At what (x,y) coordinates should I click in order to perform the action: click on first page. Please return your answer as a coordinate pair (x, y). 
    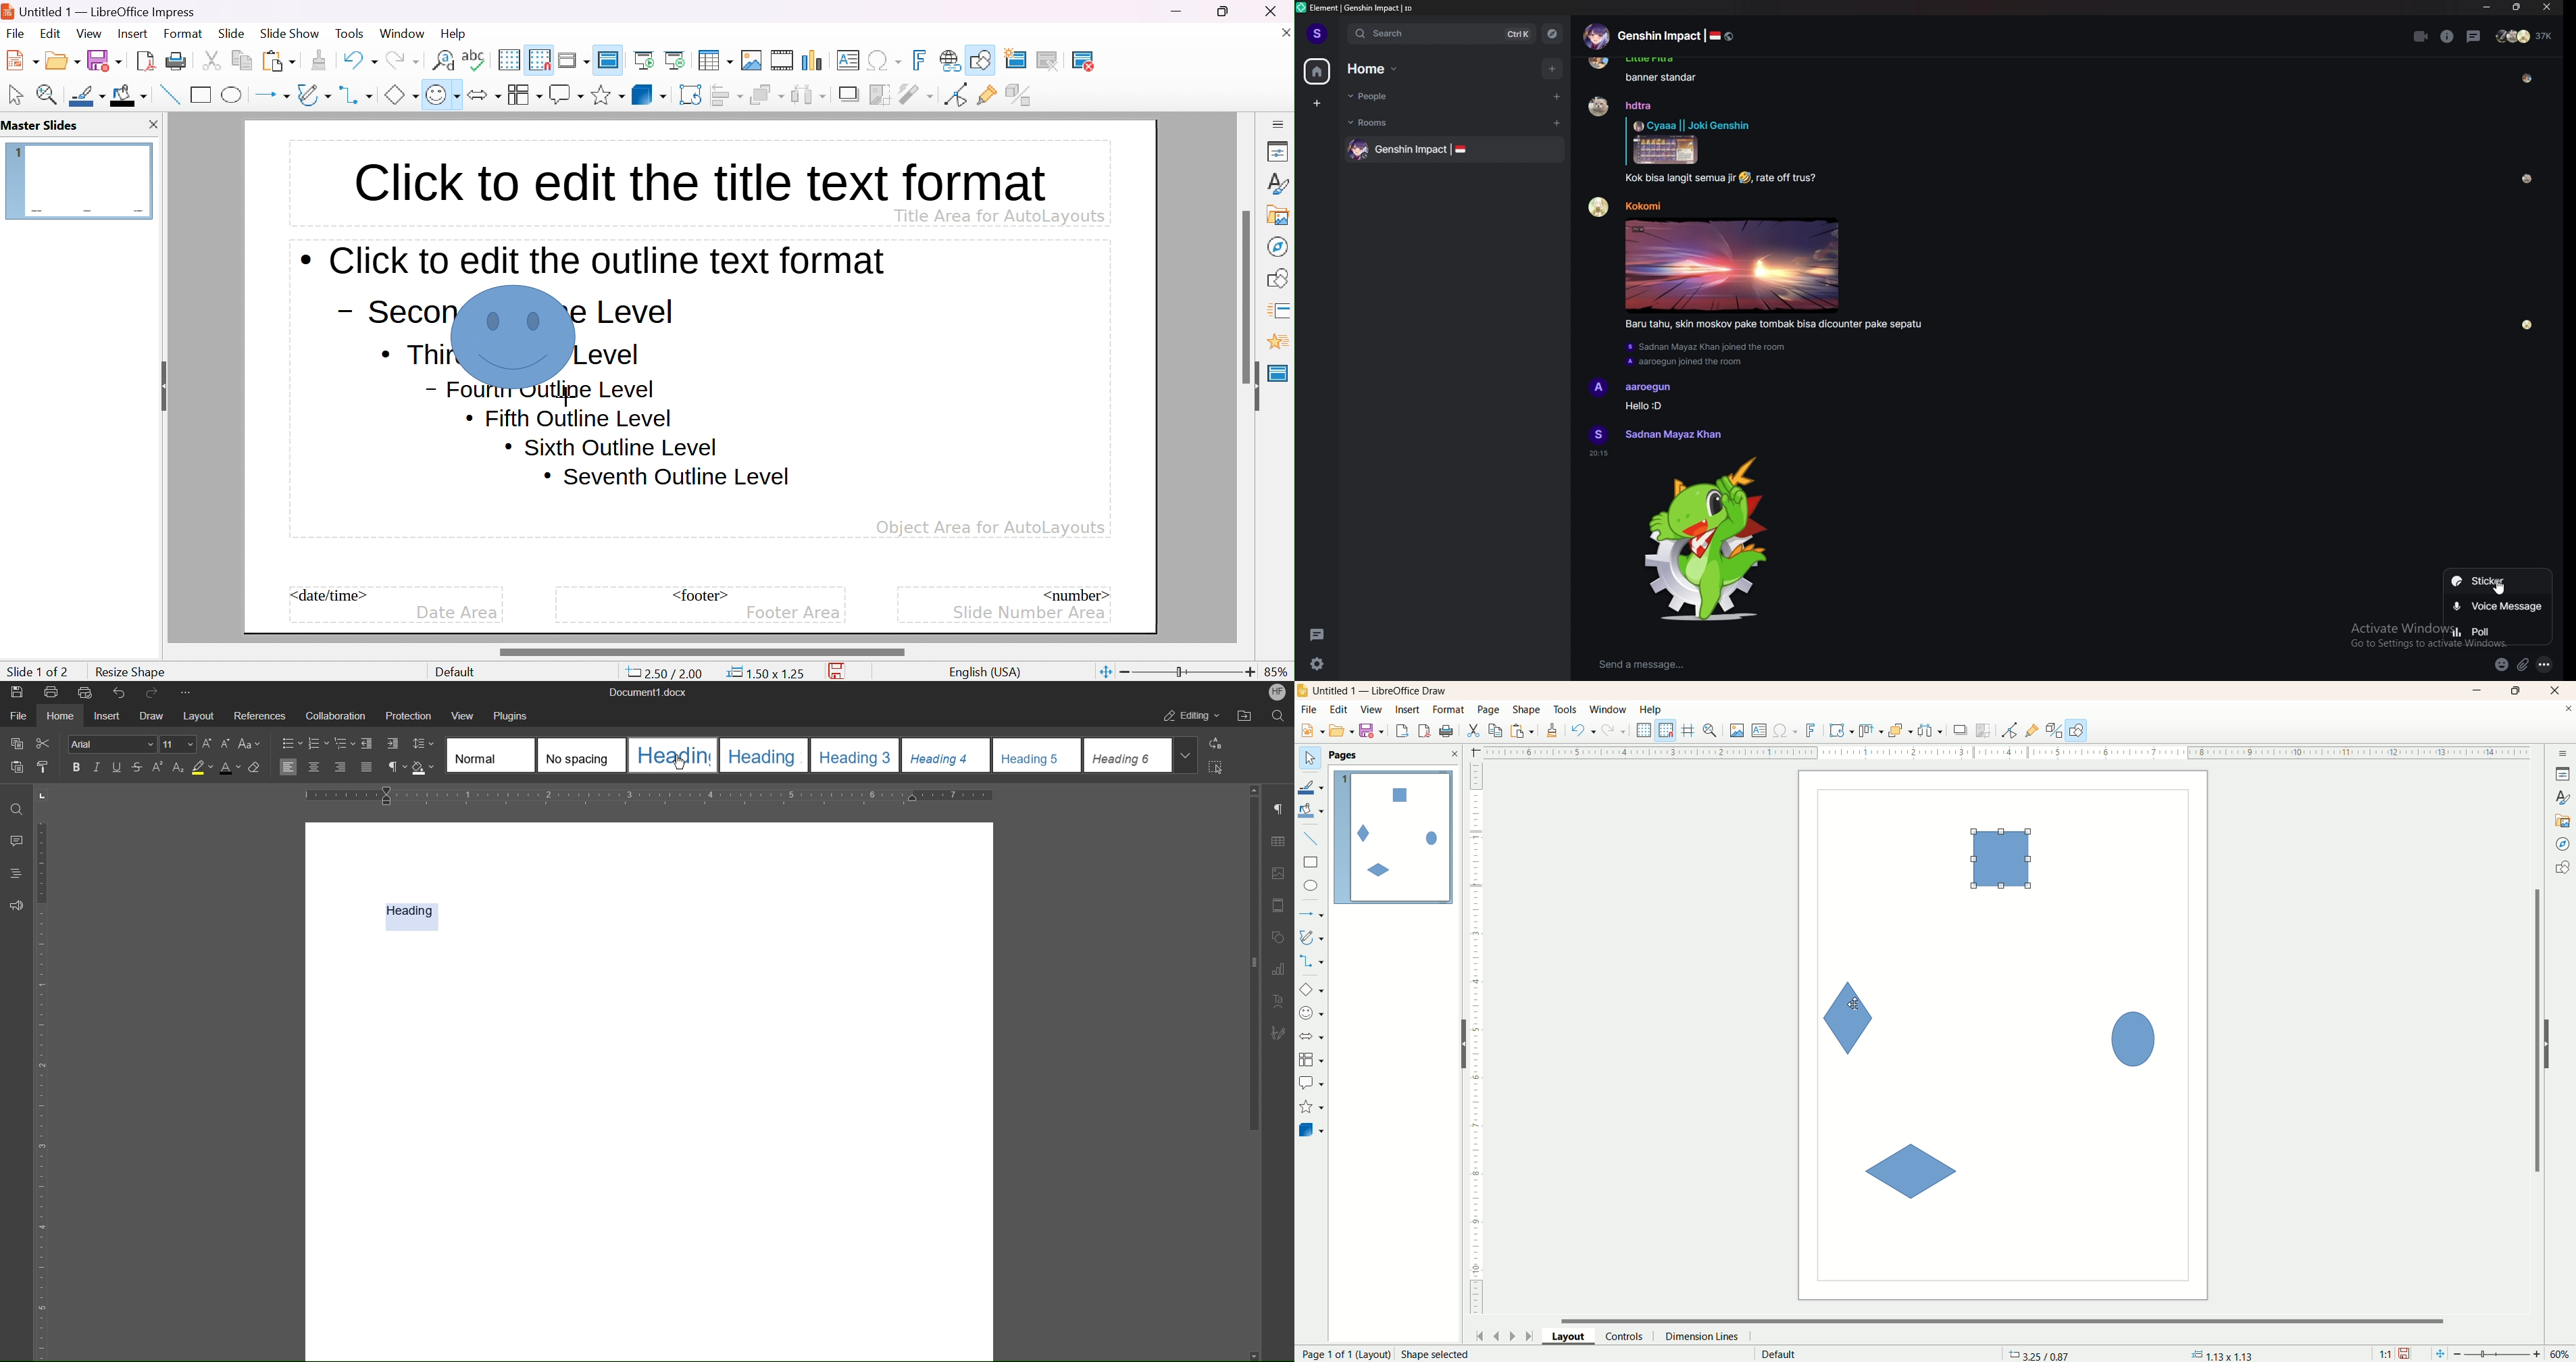
    Looking at the image, I should click on (1477, 1334).